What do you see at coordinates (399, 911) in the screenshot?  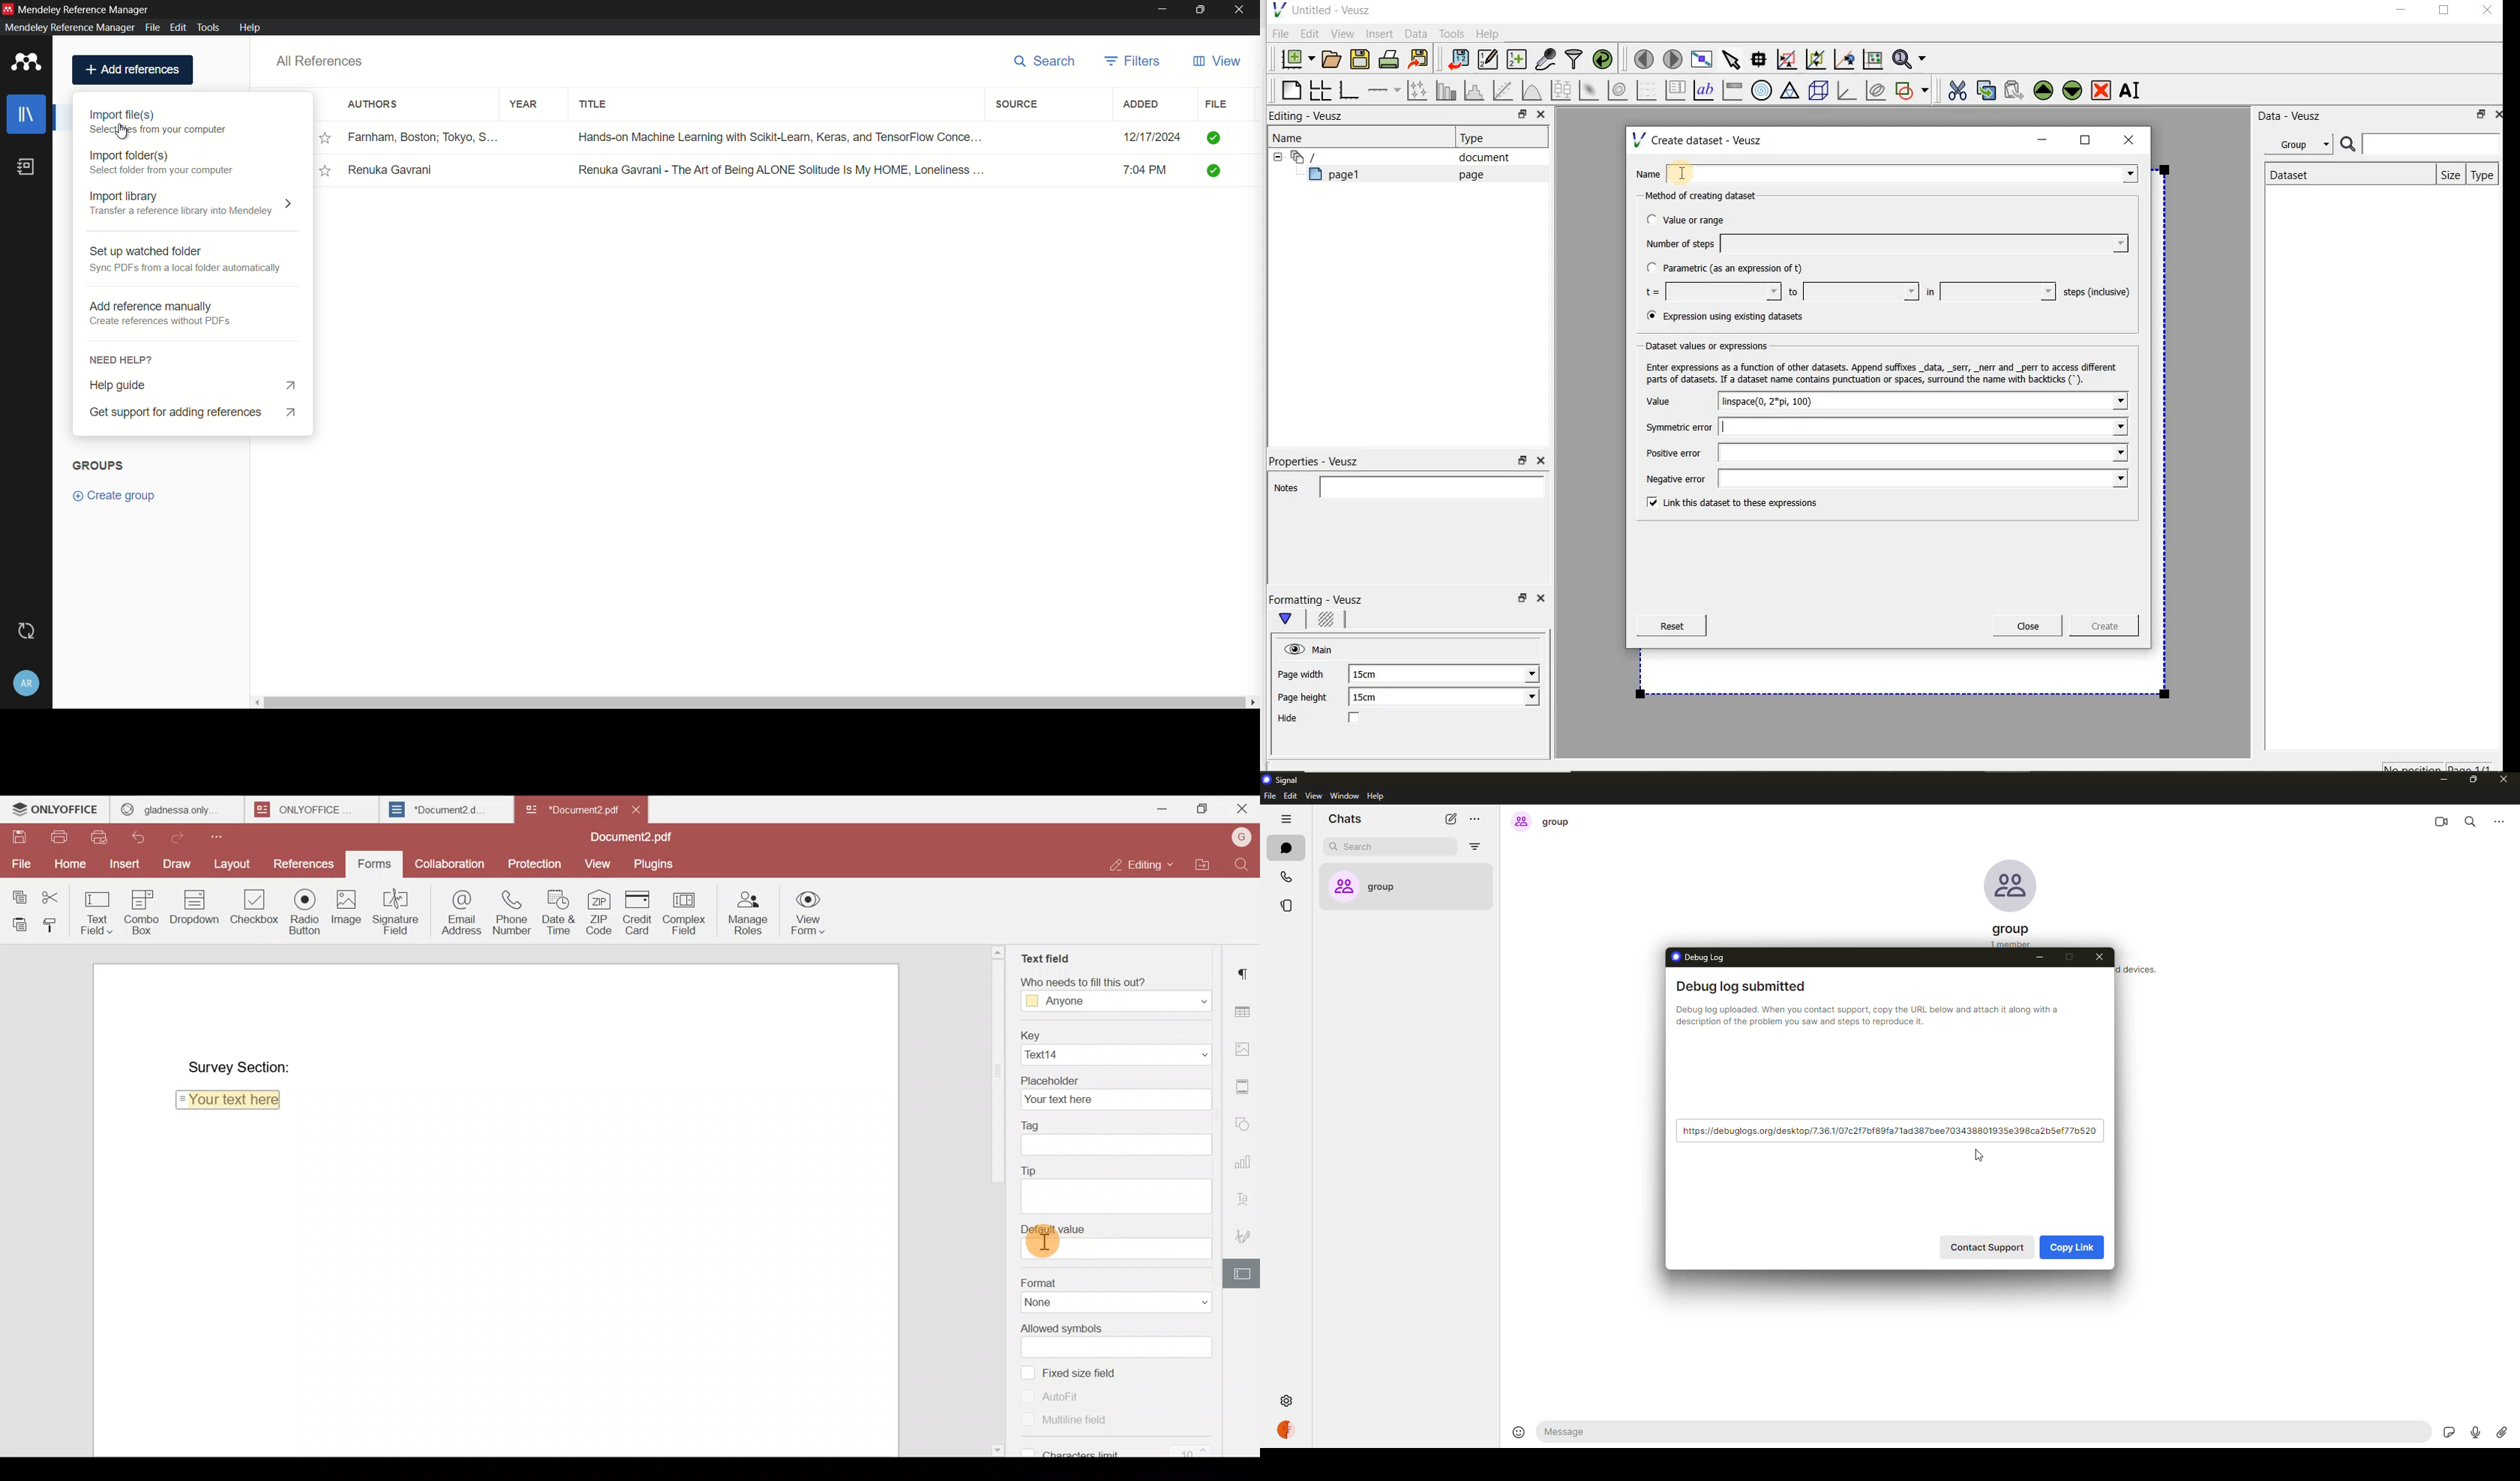 I see `Signature field` at bounding box center [399, 911].